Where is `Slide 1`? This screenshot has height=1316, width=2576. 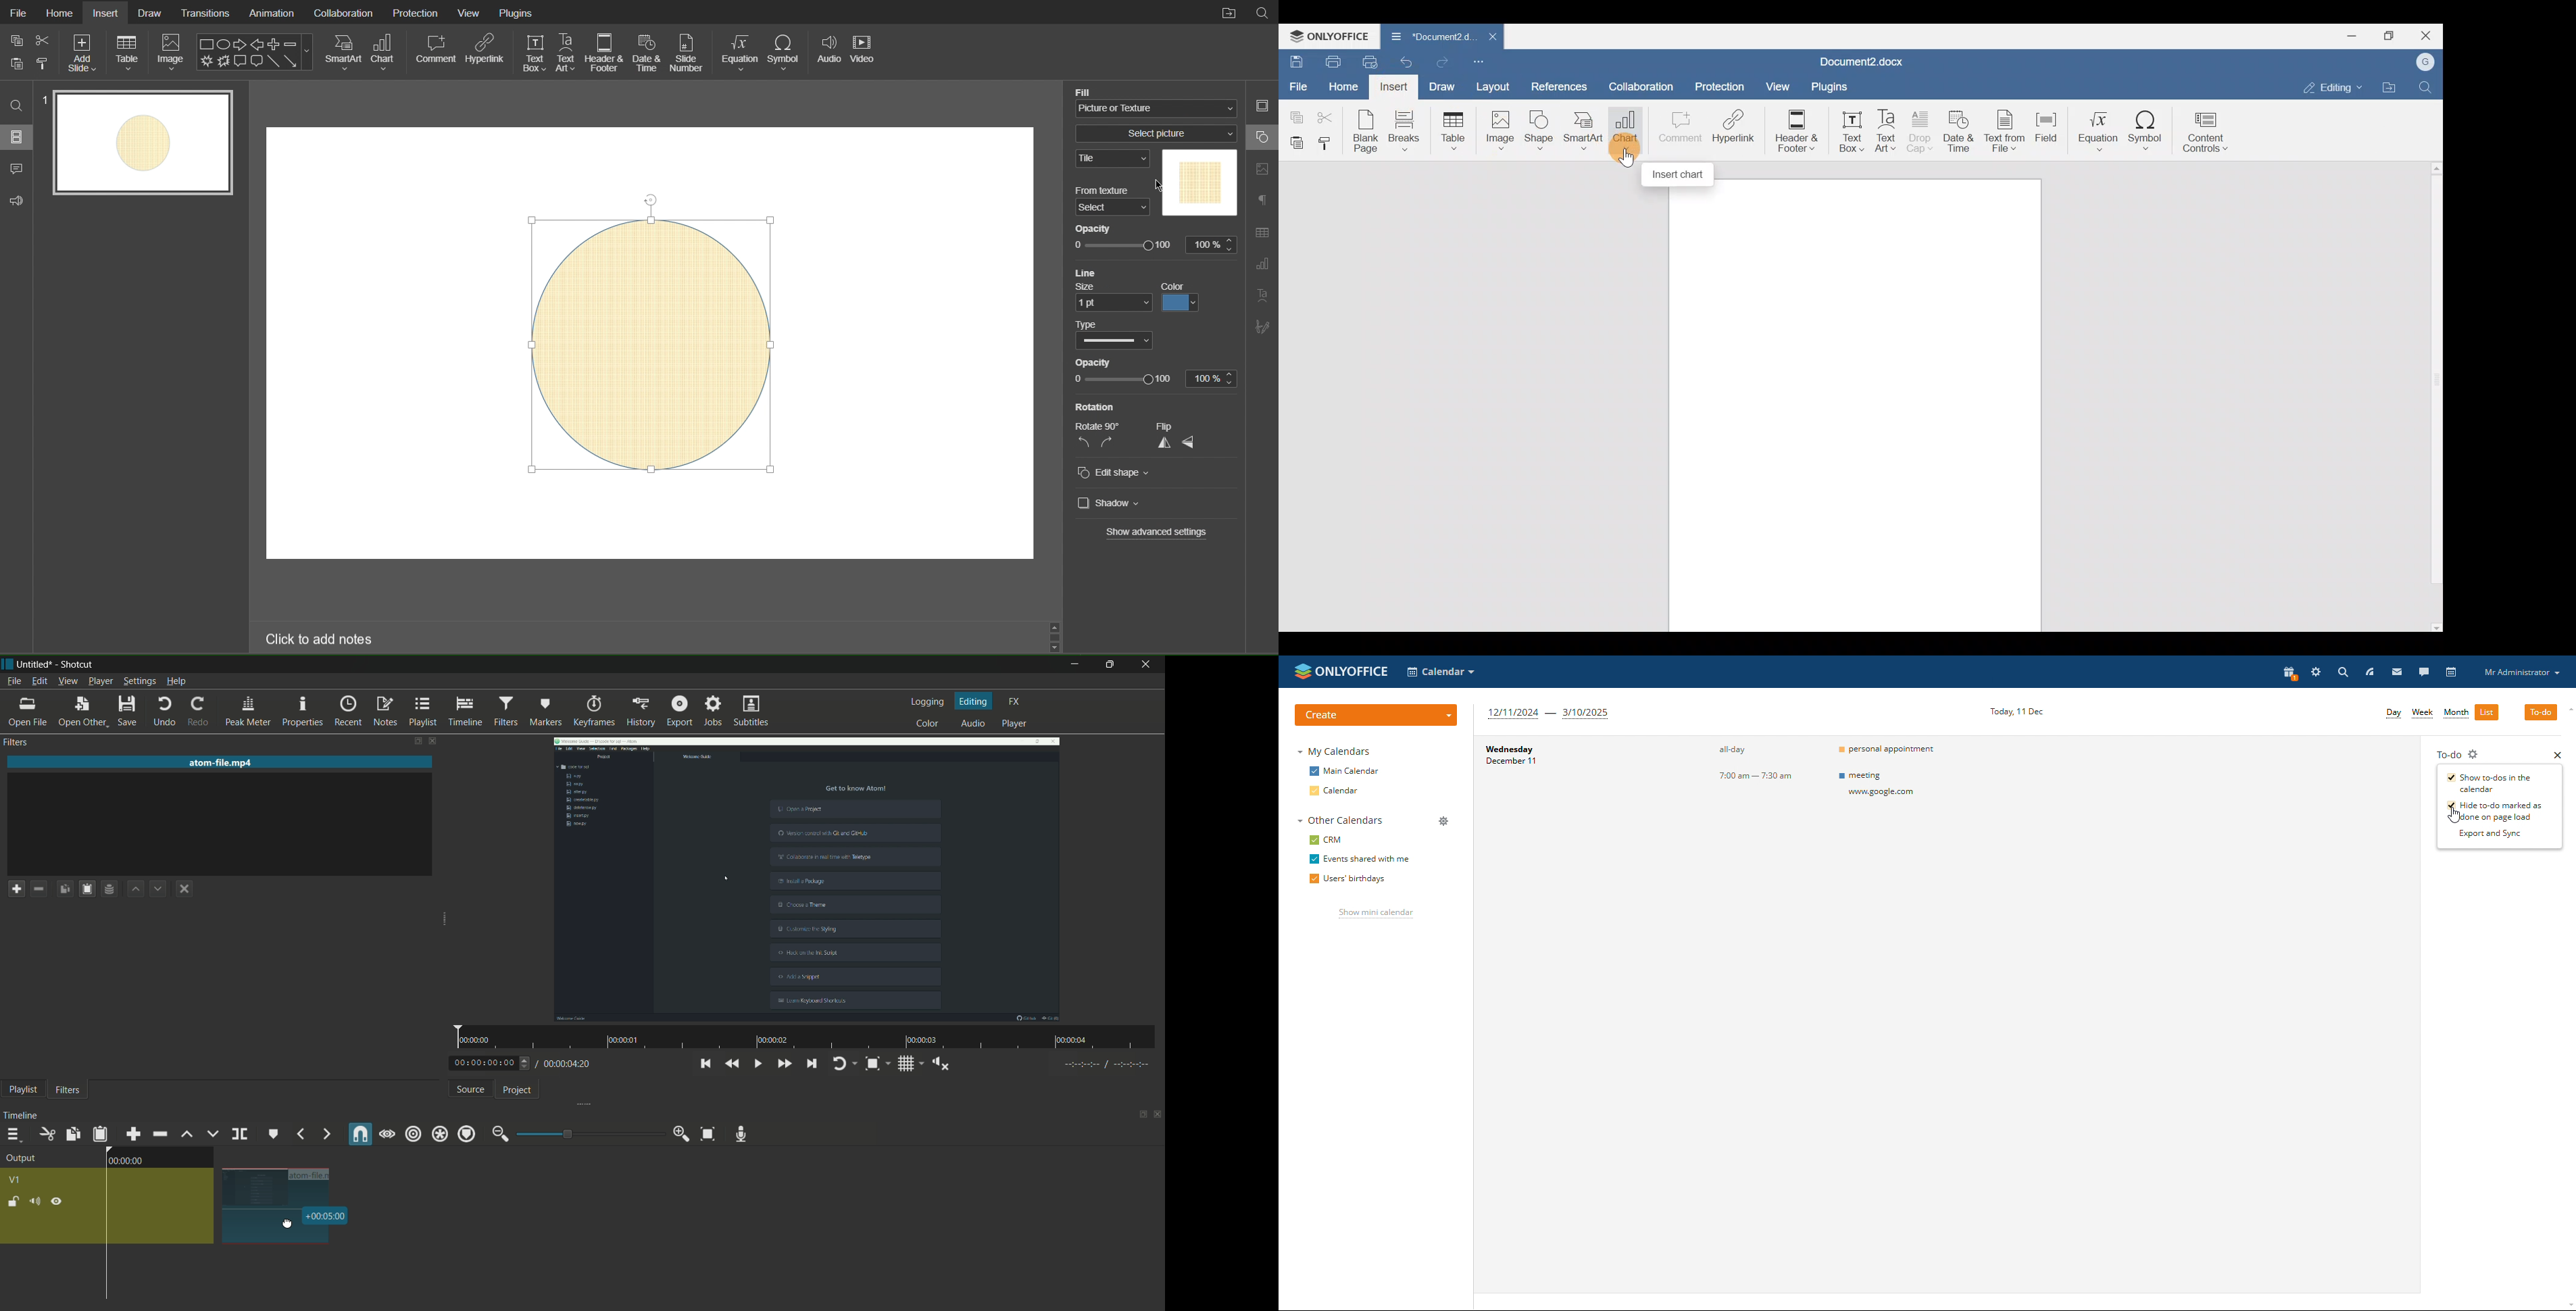
Slide 1 is located at coordinates (145, 144).